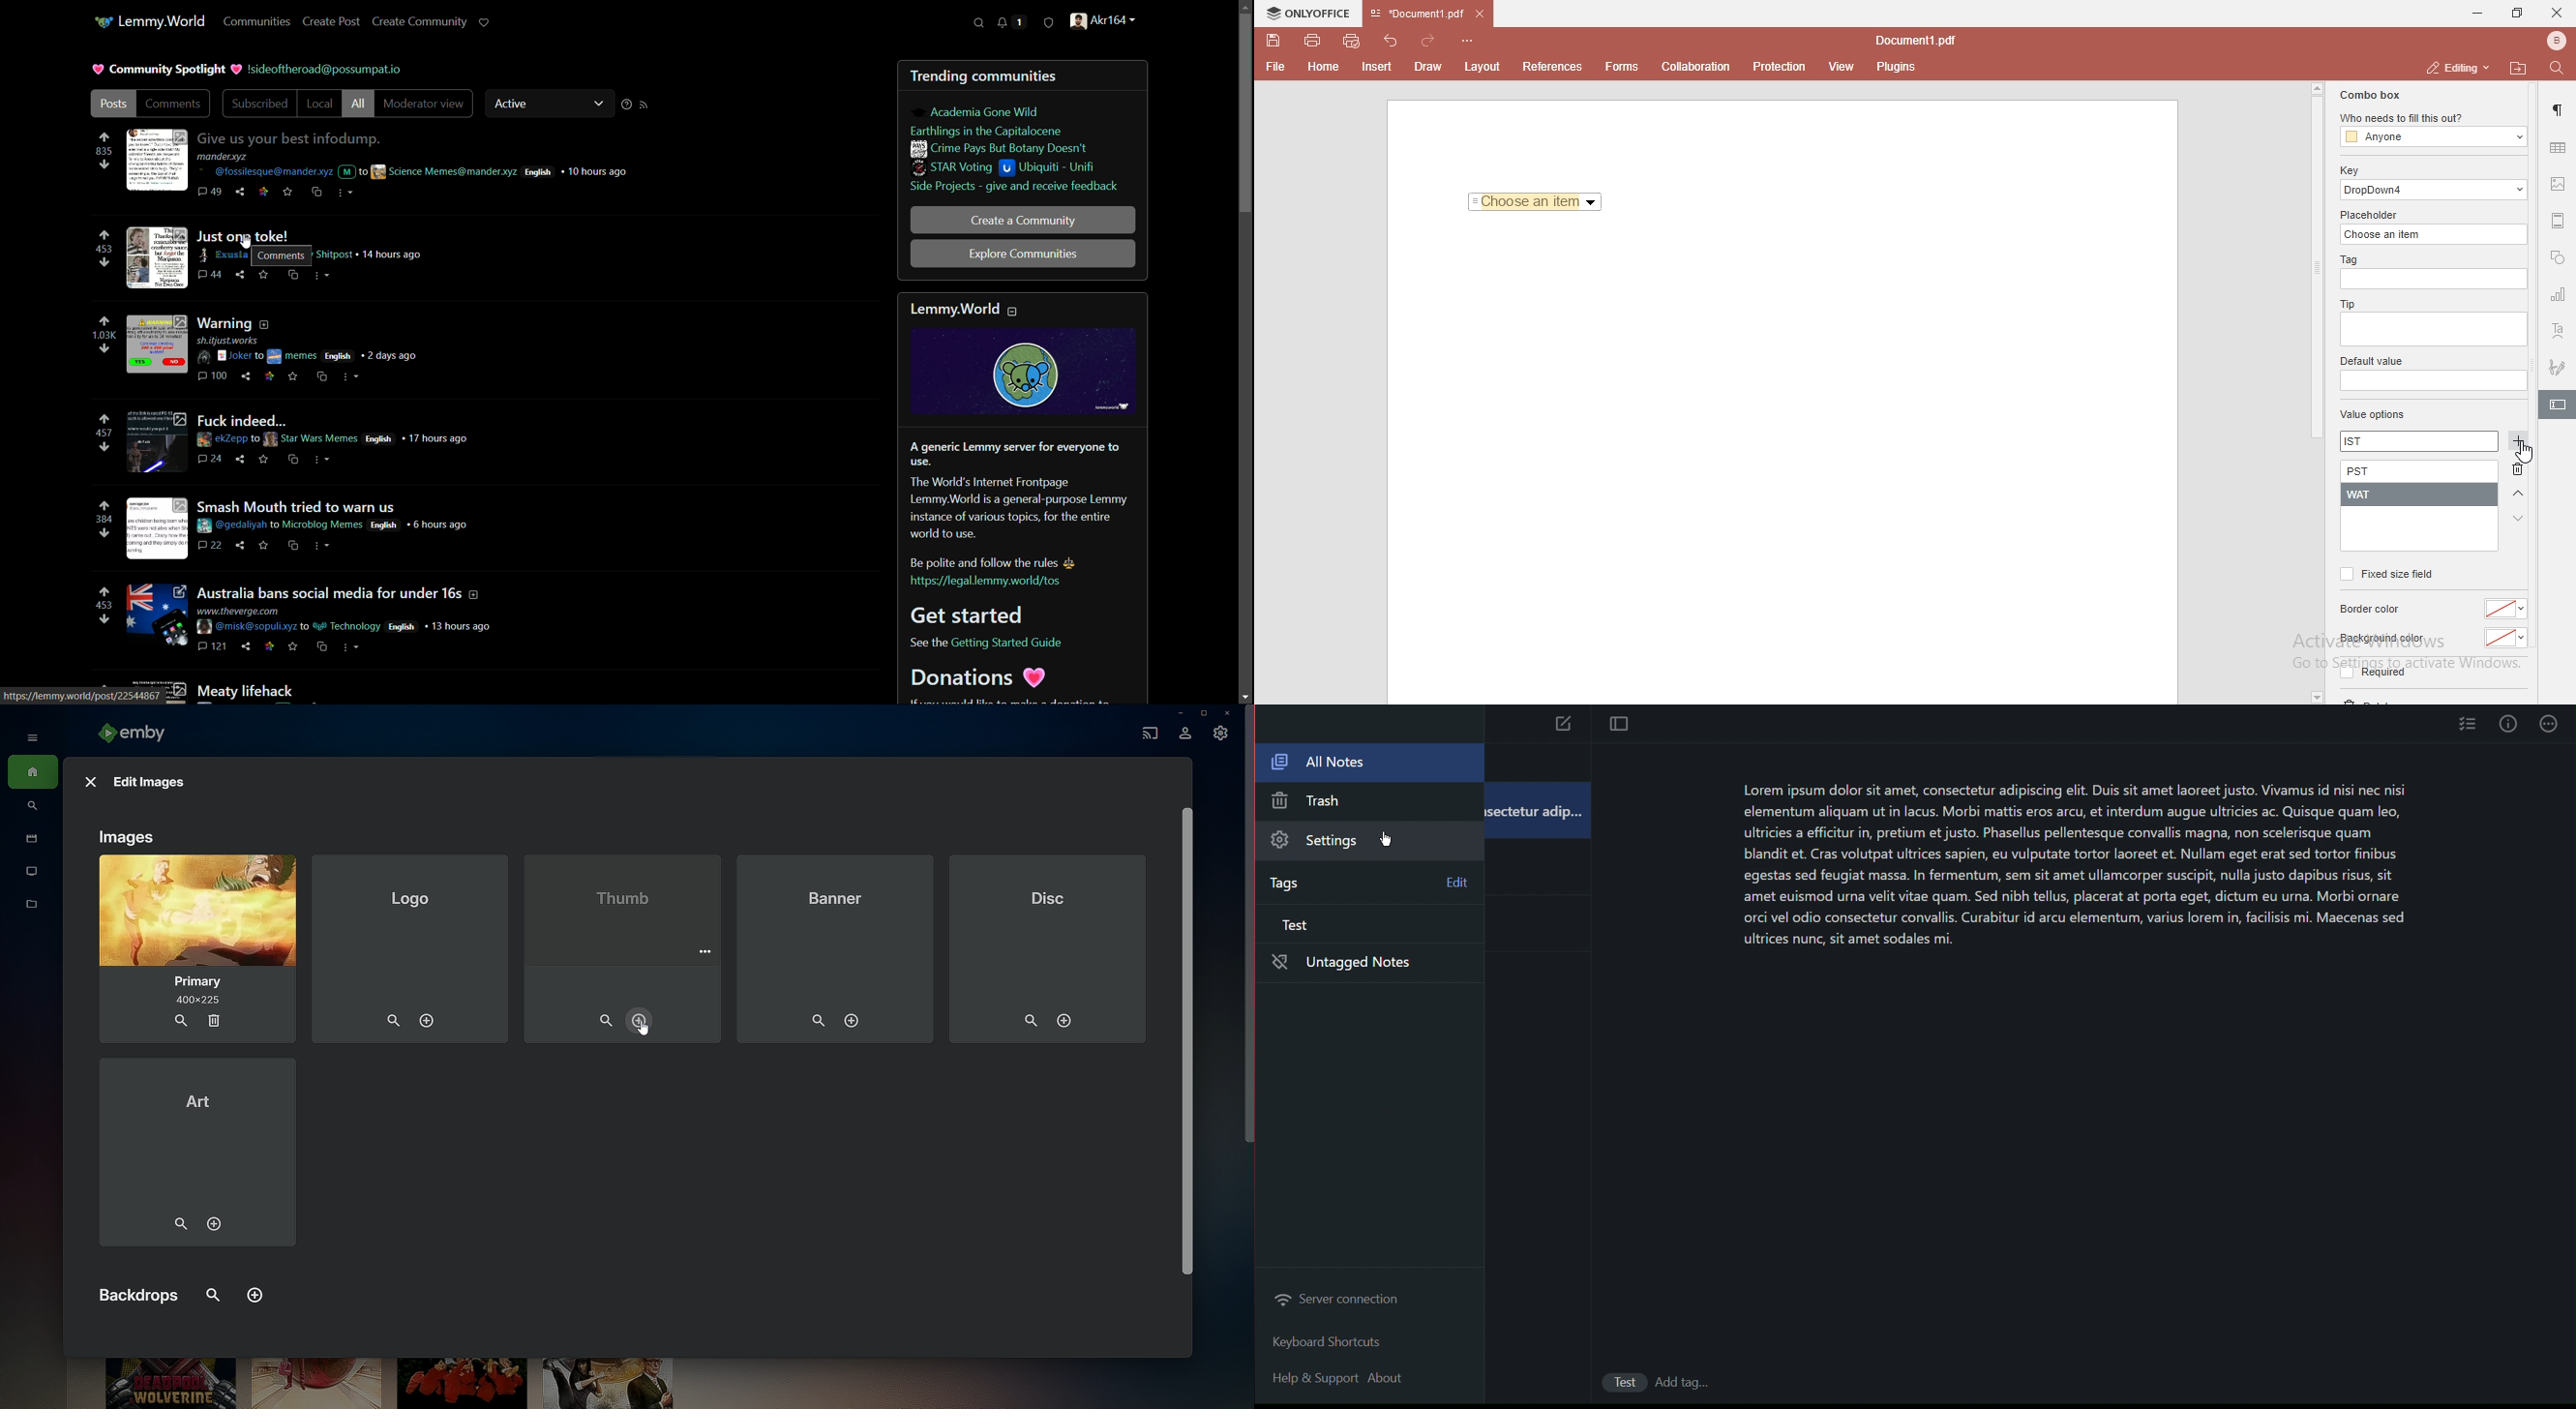  What do you see at coordinates (1323, 804) in the screenshot?
I see `Trash` at bounding box center [1323, 804].